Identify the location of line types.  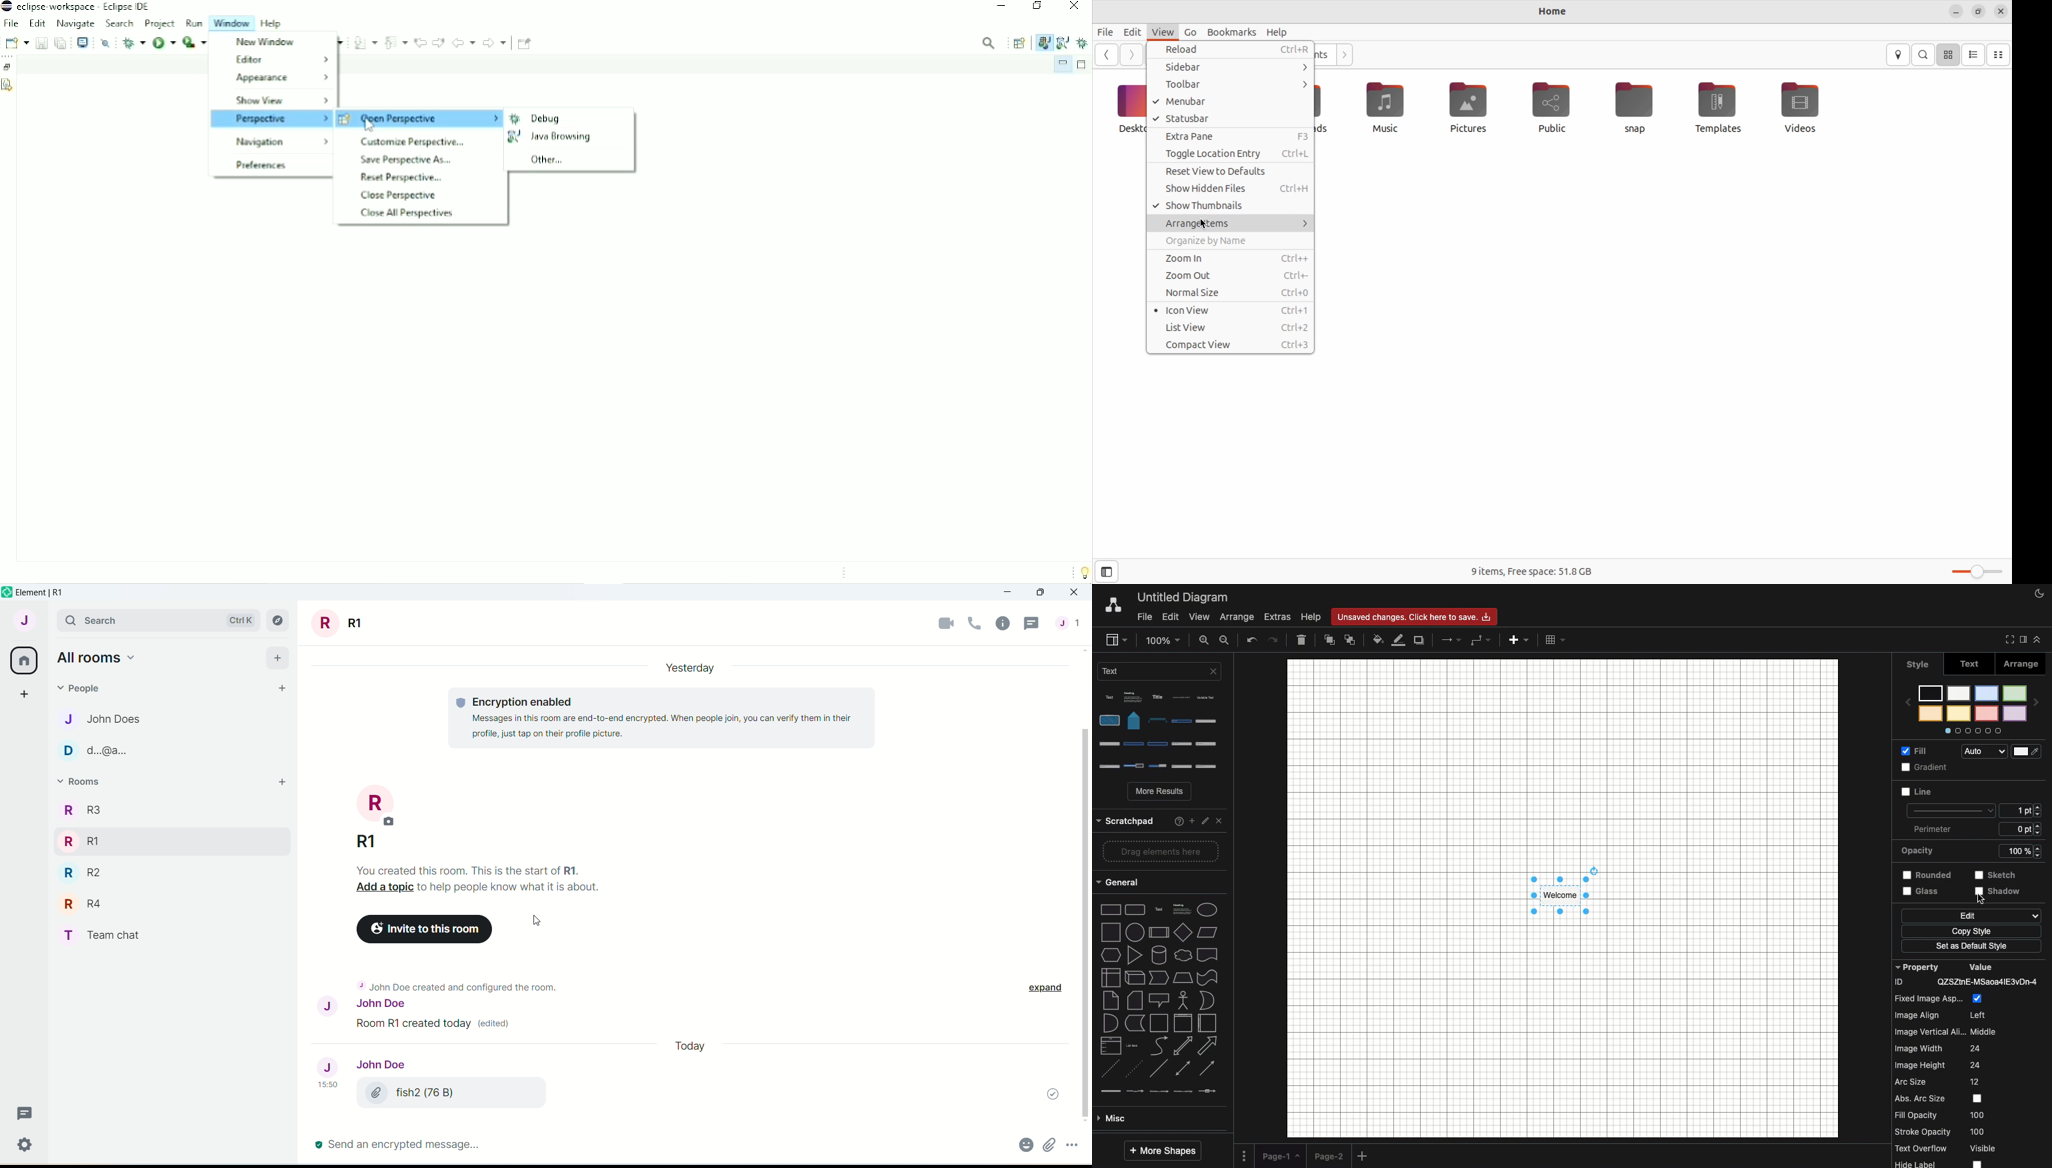
(1163, 980).